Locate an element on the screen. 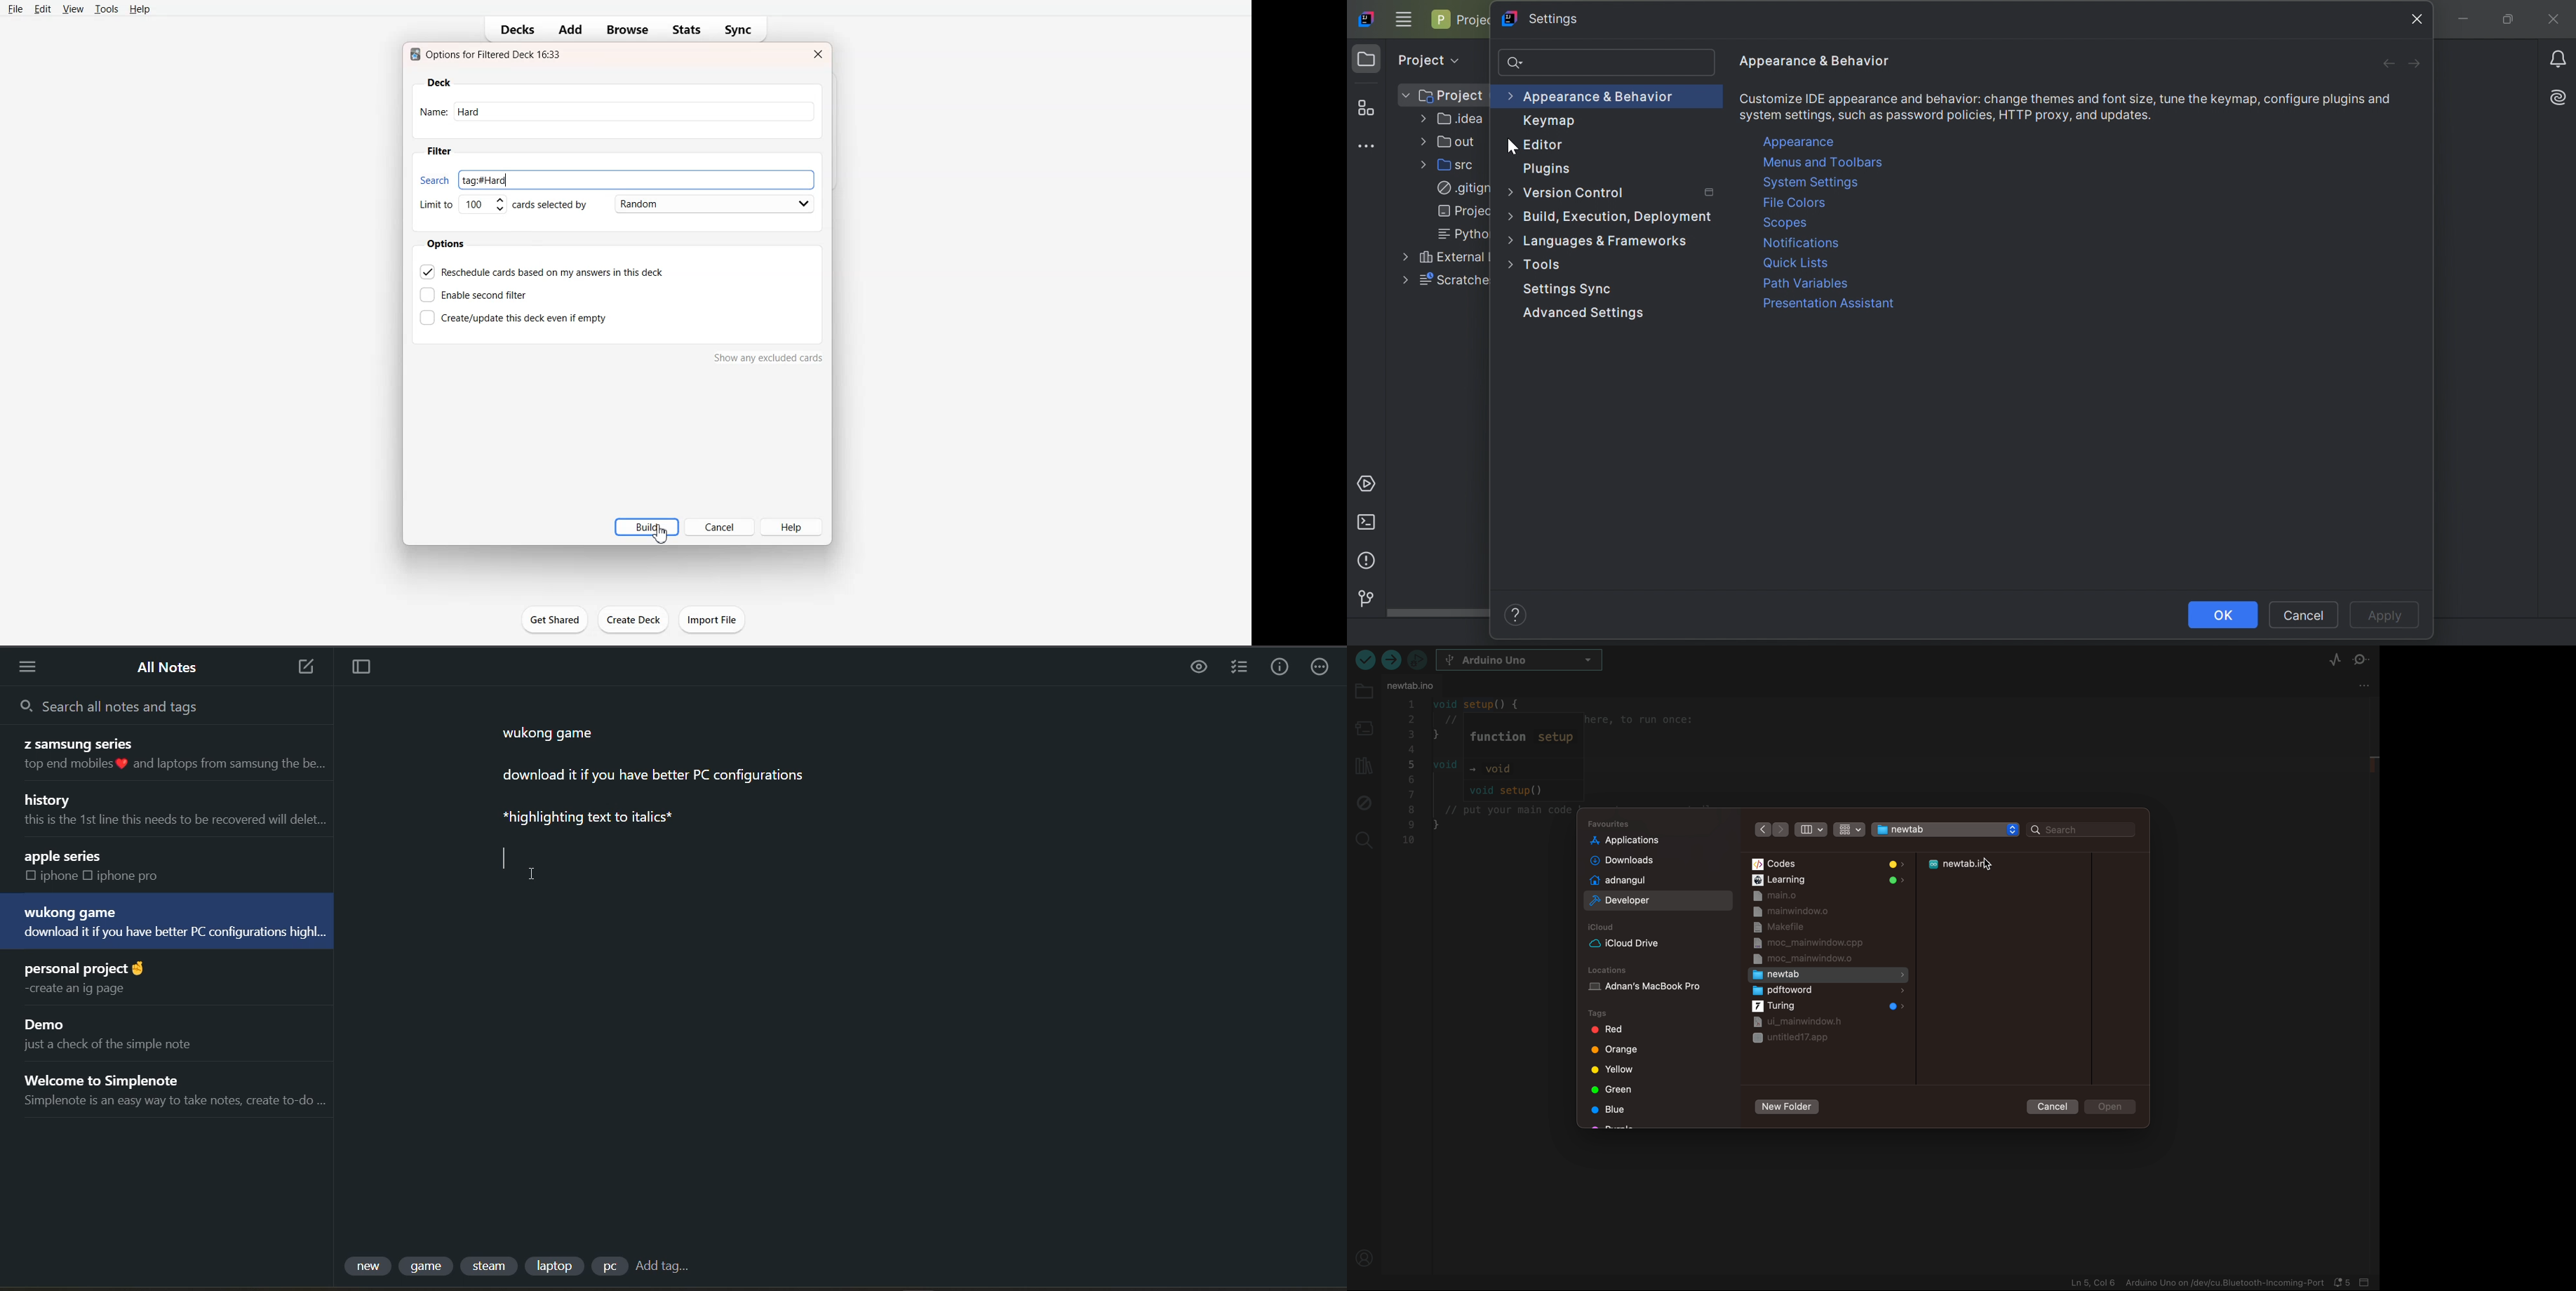 The height and width of the screenshot is (1316, 2576). adnan is located at coordinates (1644, 880).